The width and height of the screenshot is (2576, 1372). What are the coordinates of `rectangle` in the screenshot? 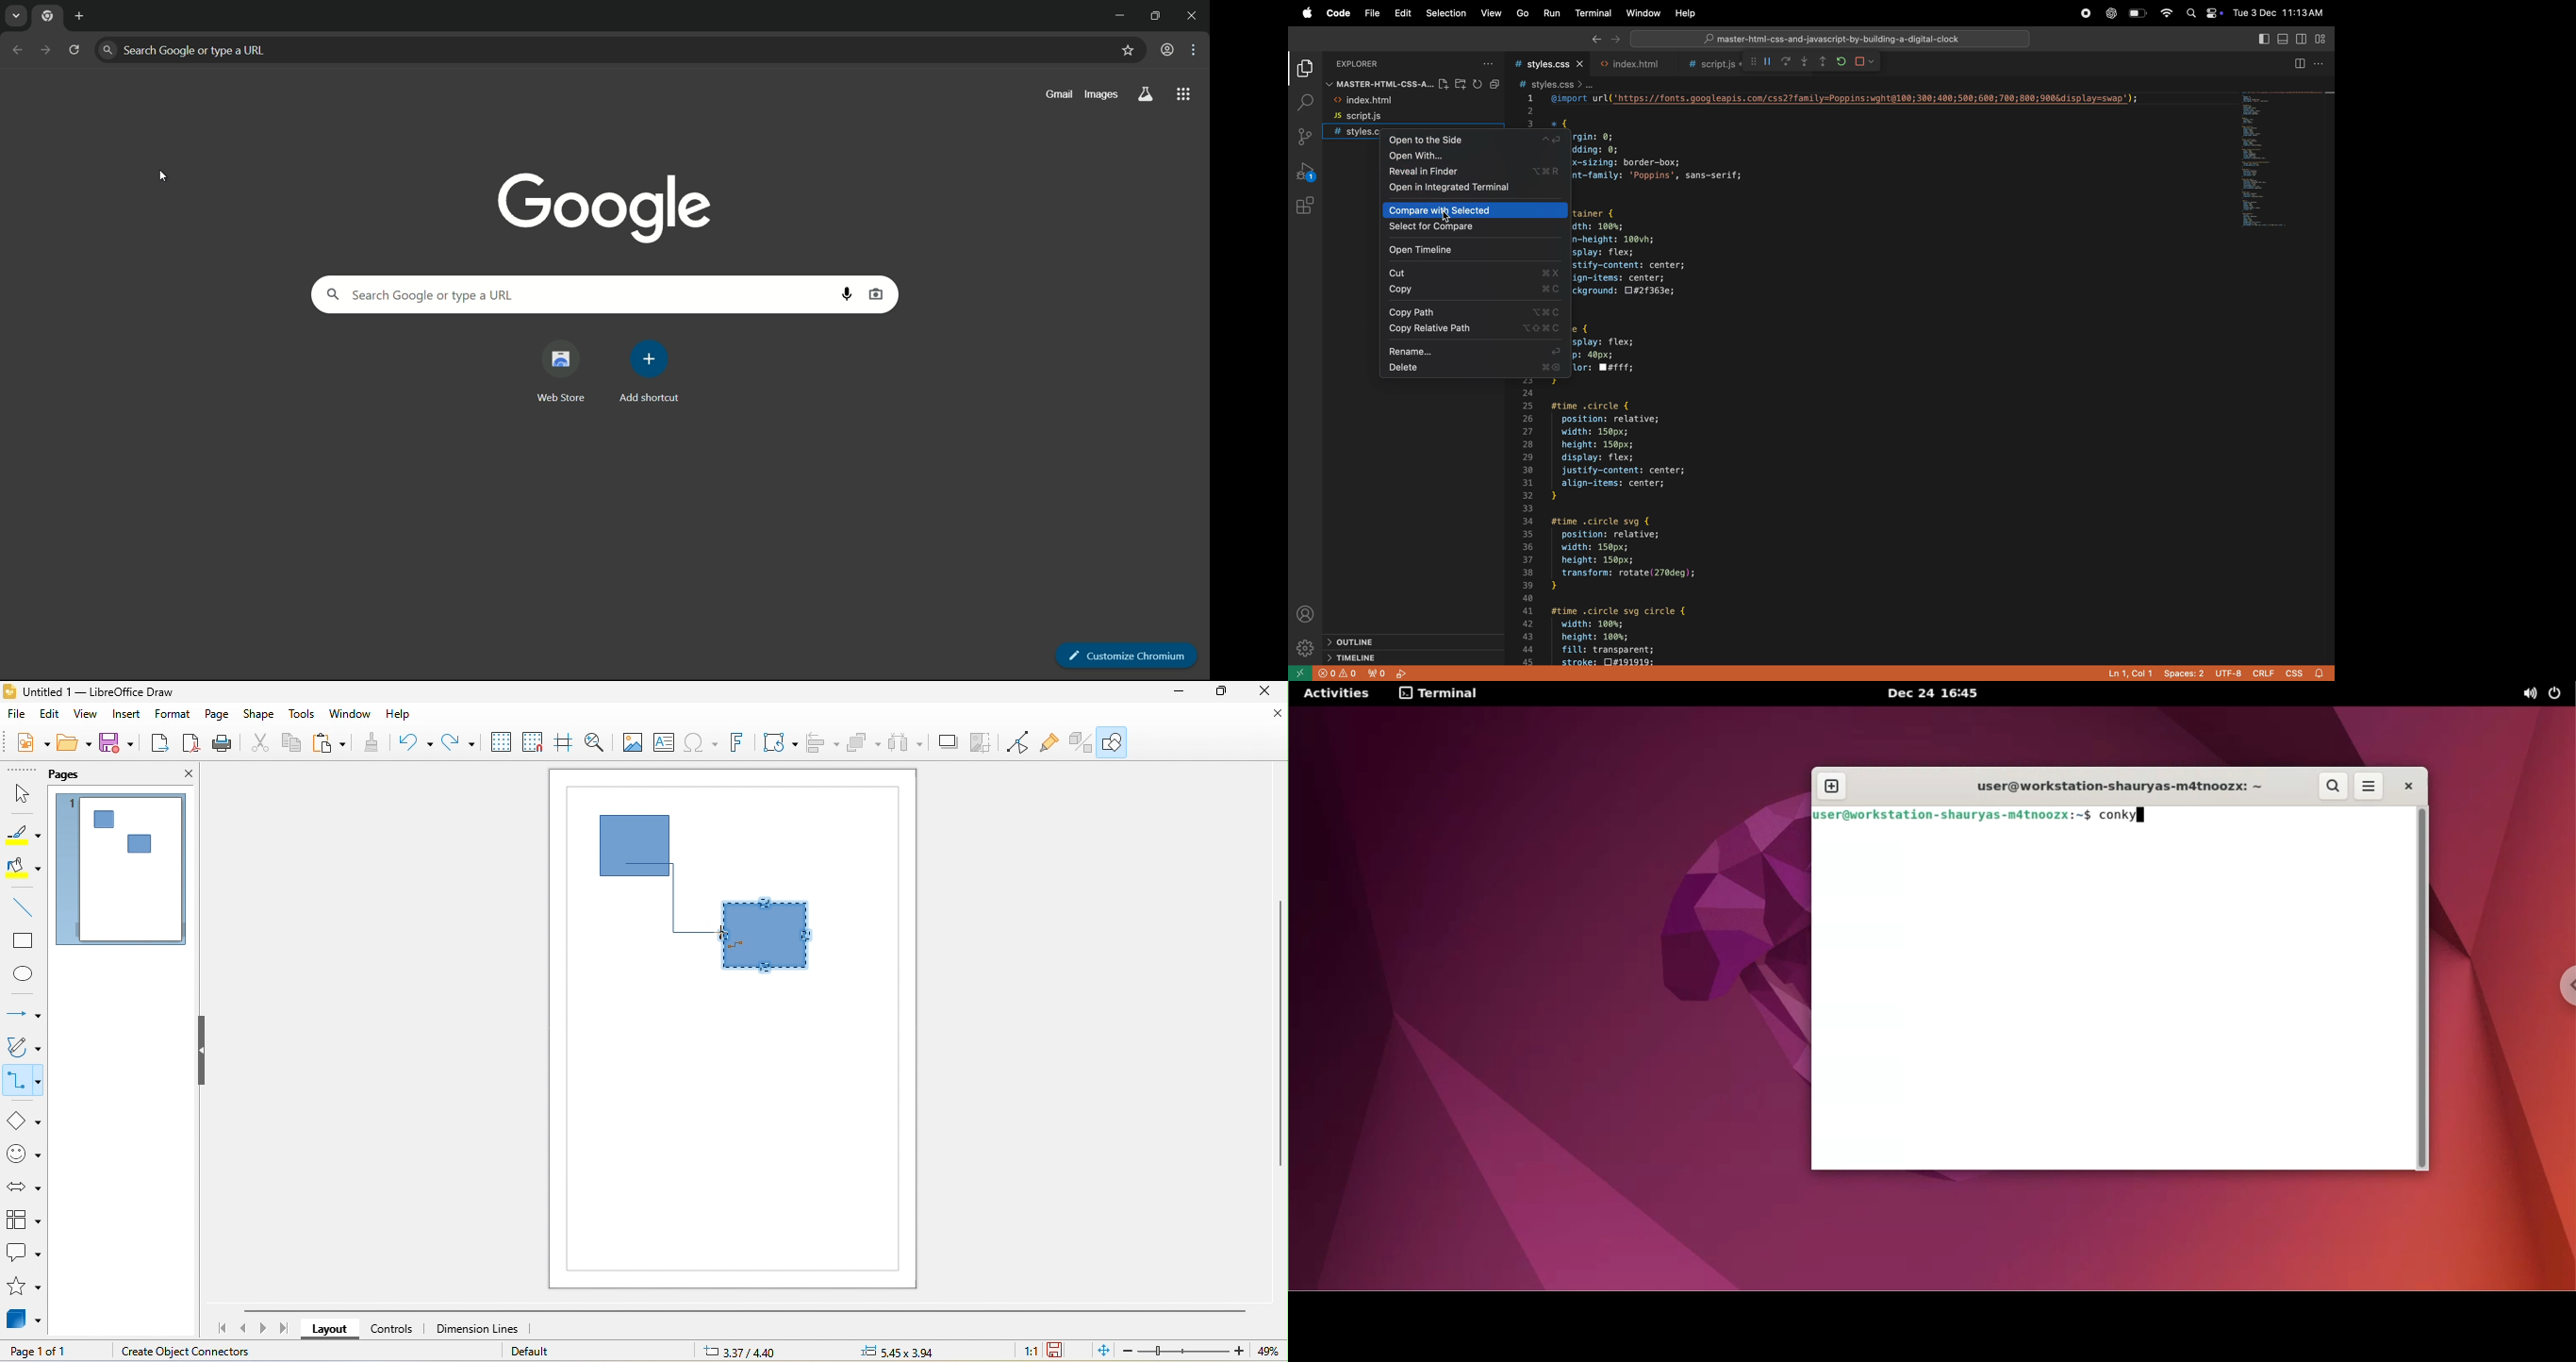 It's located at (22, 938).